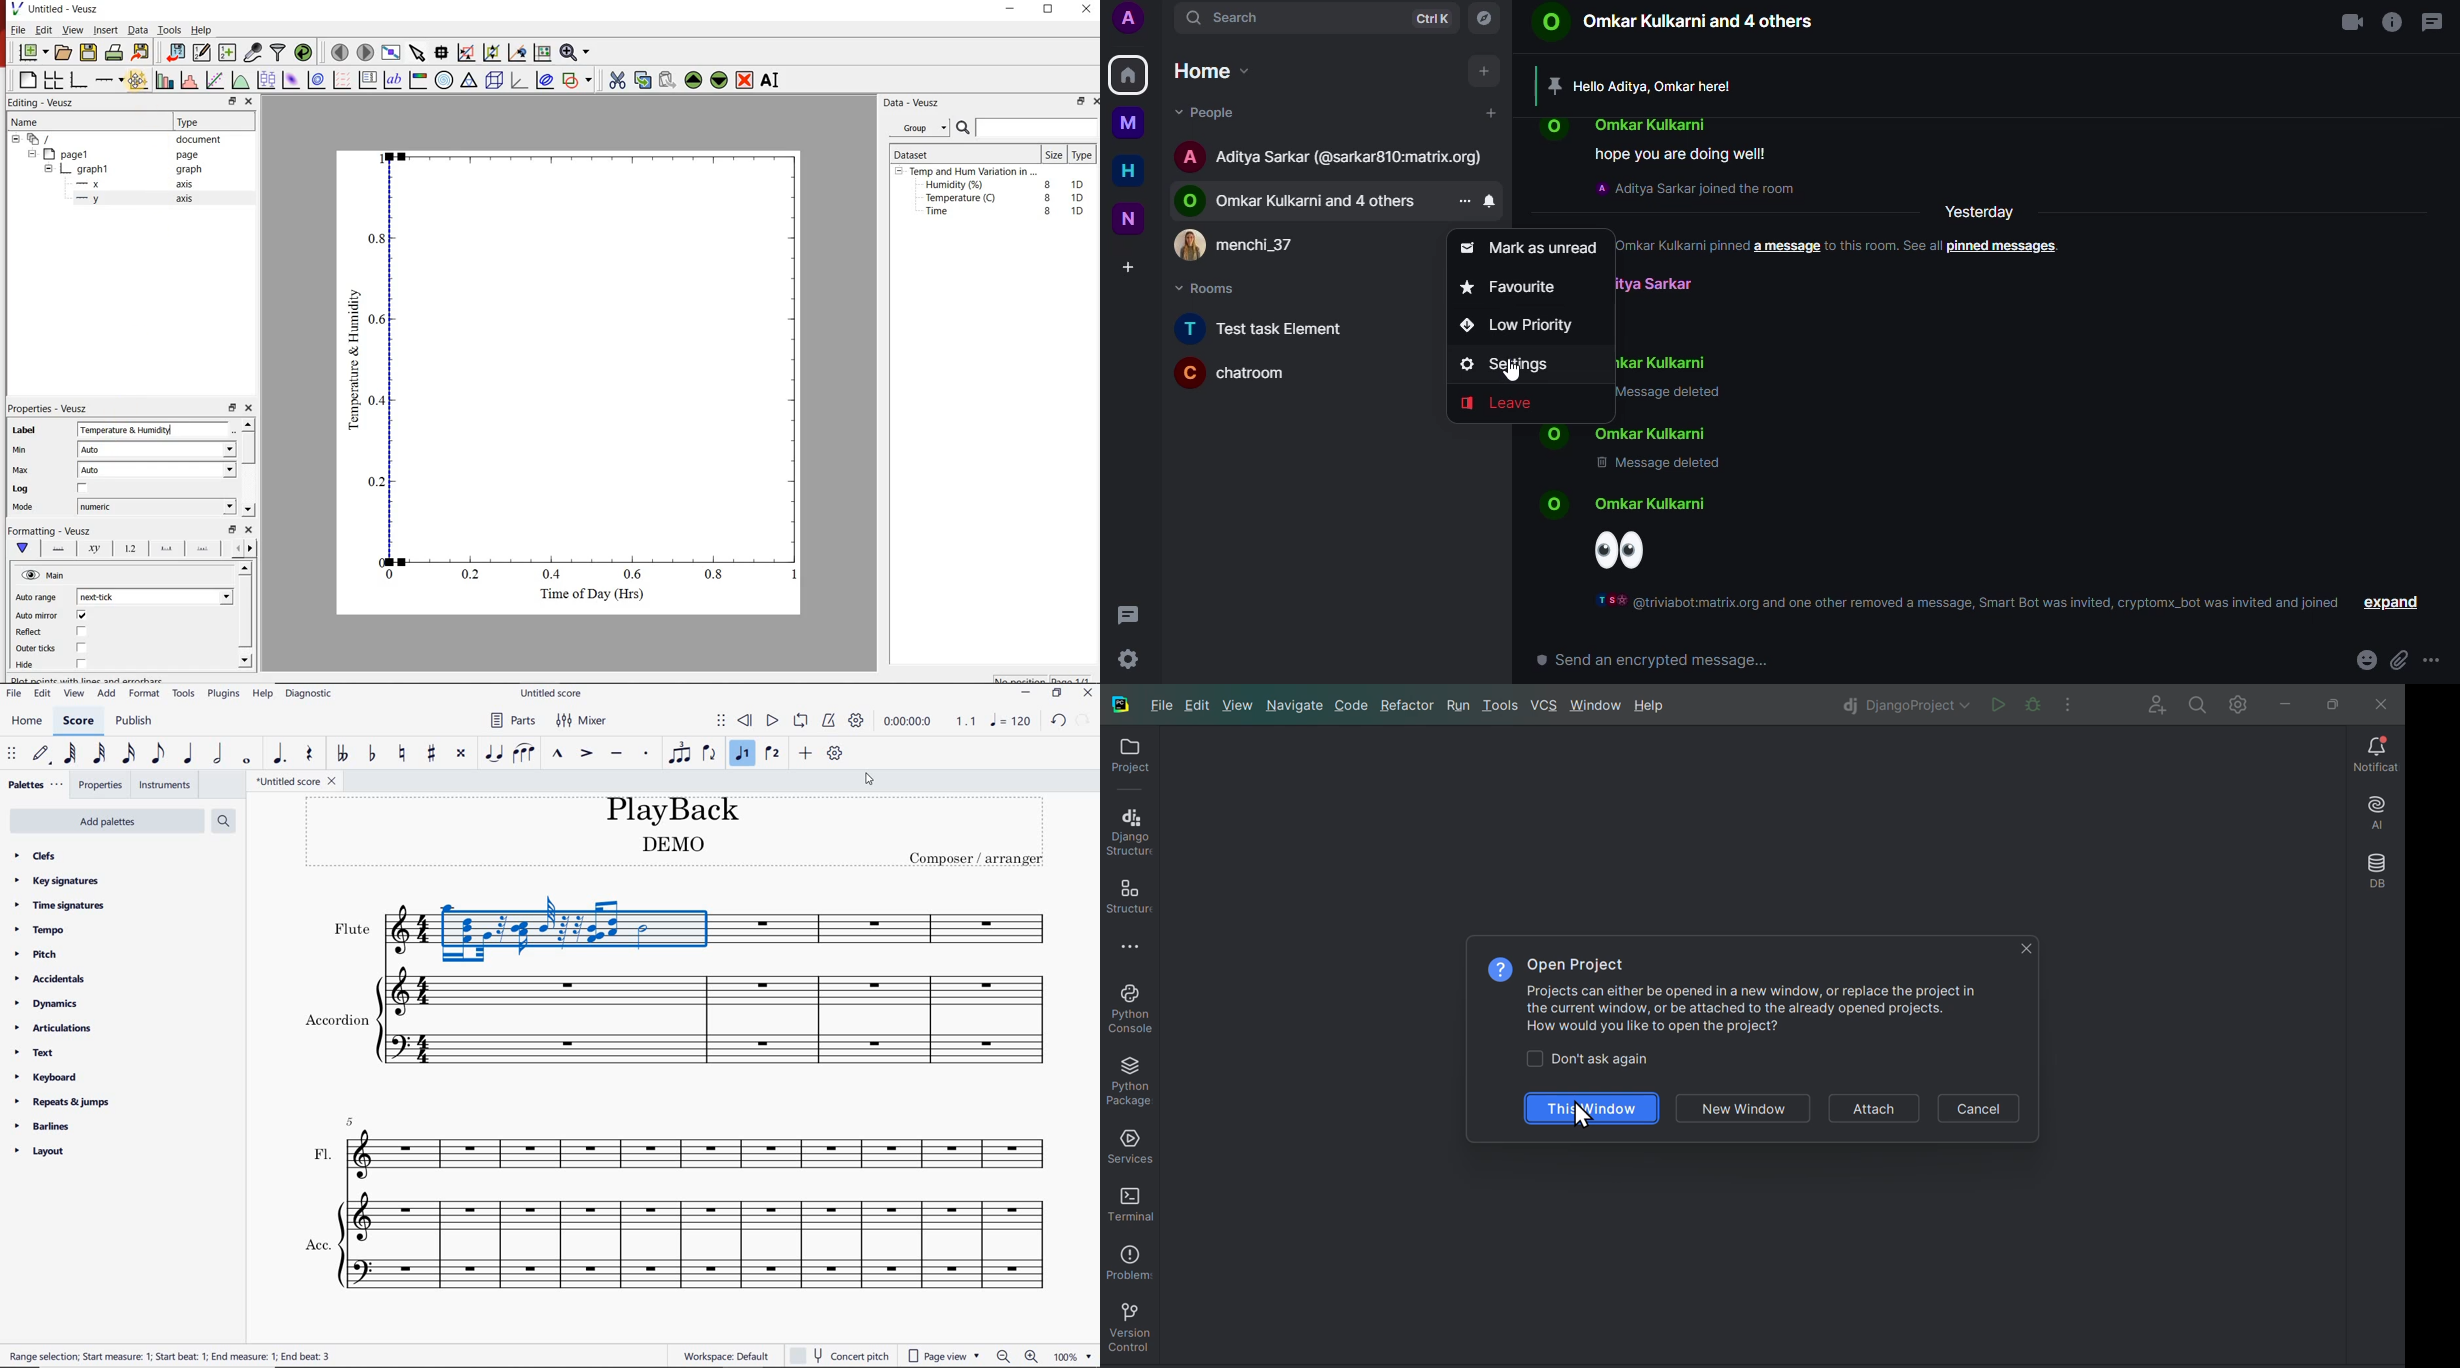  I want to click on Help, so click(1653, 706).